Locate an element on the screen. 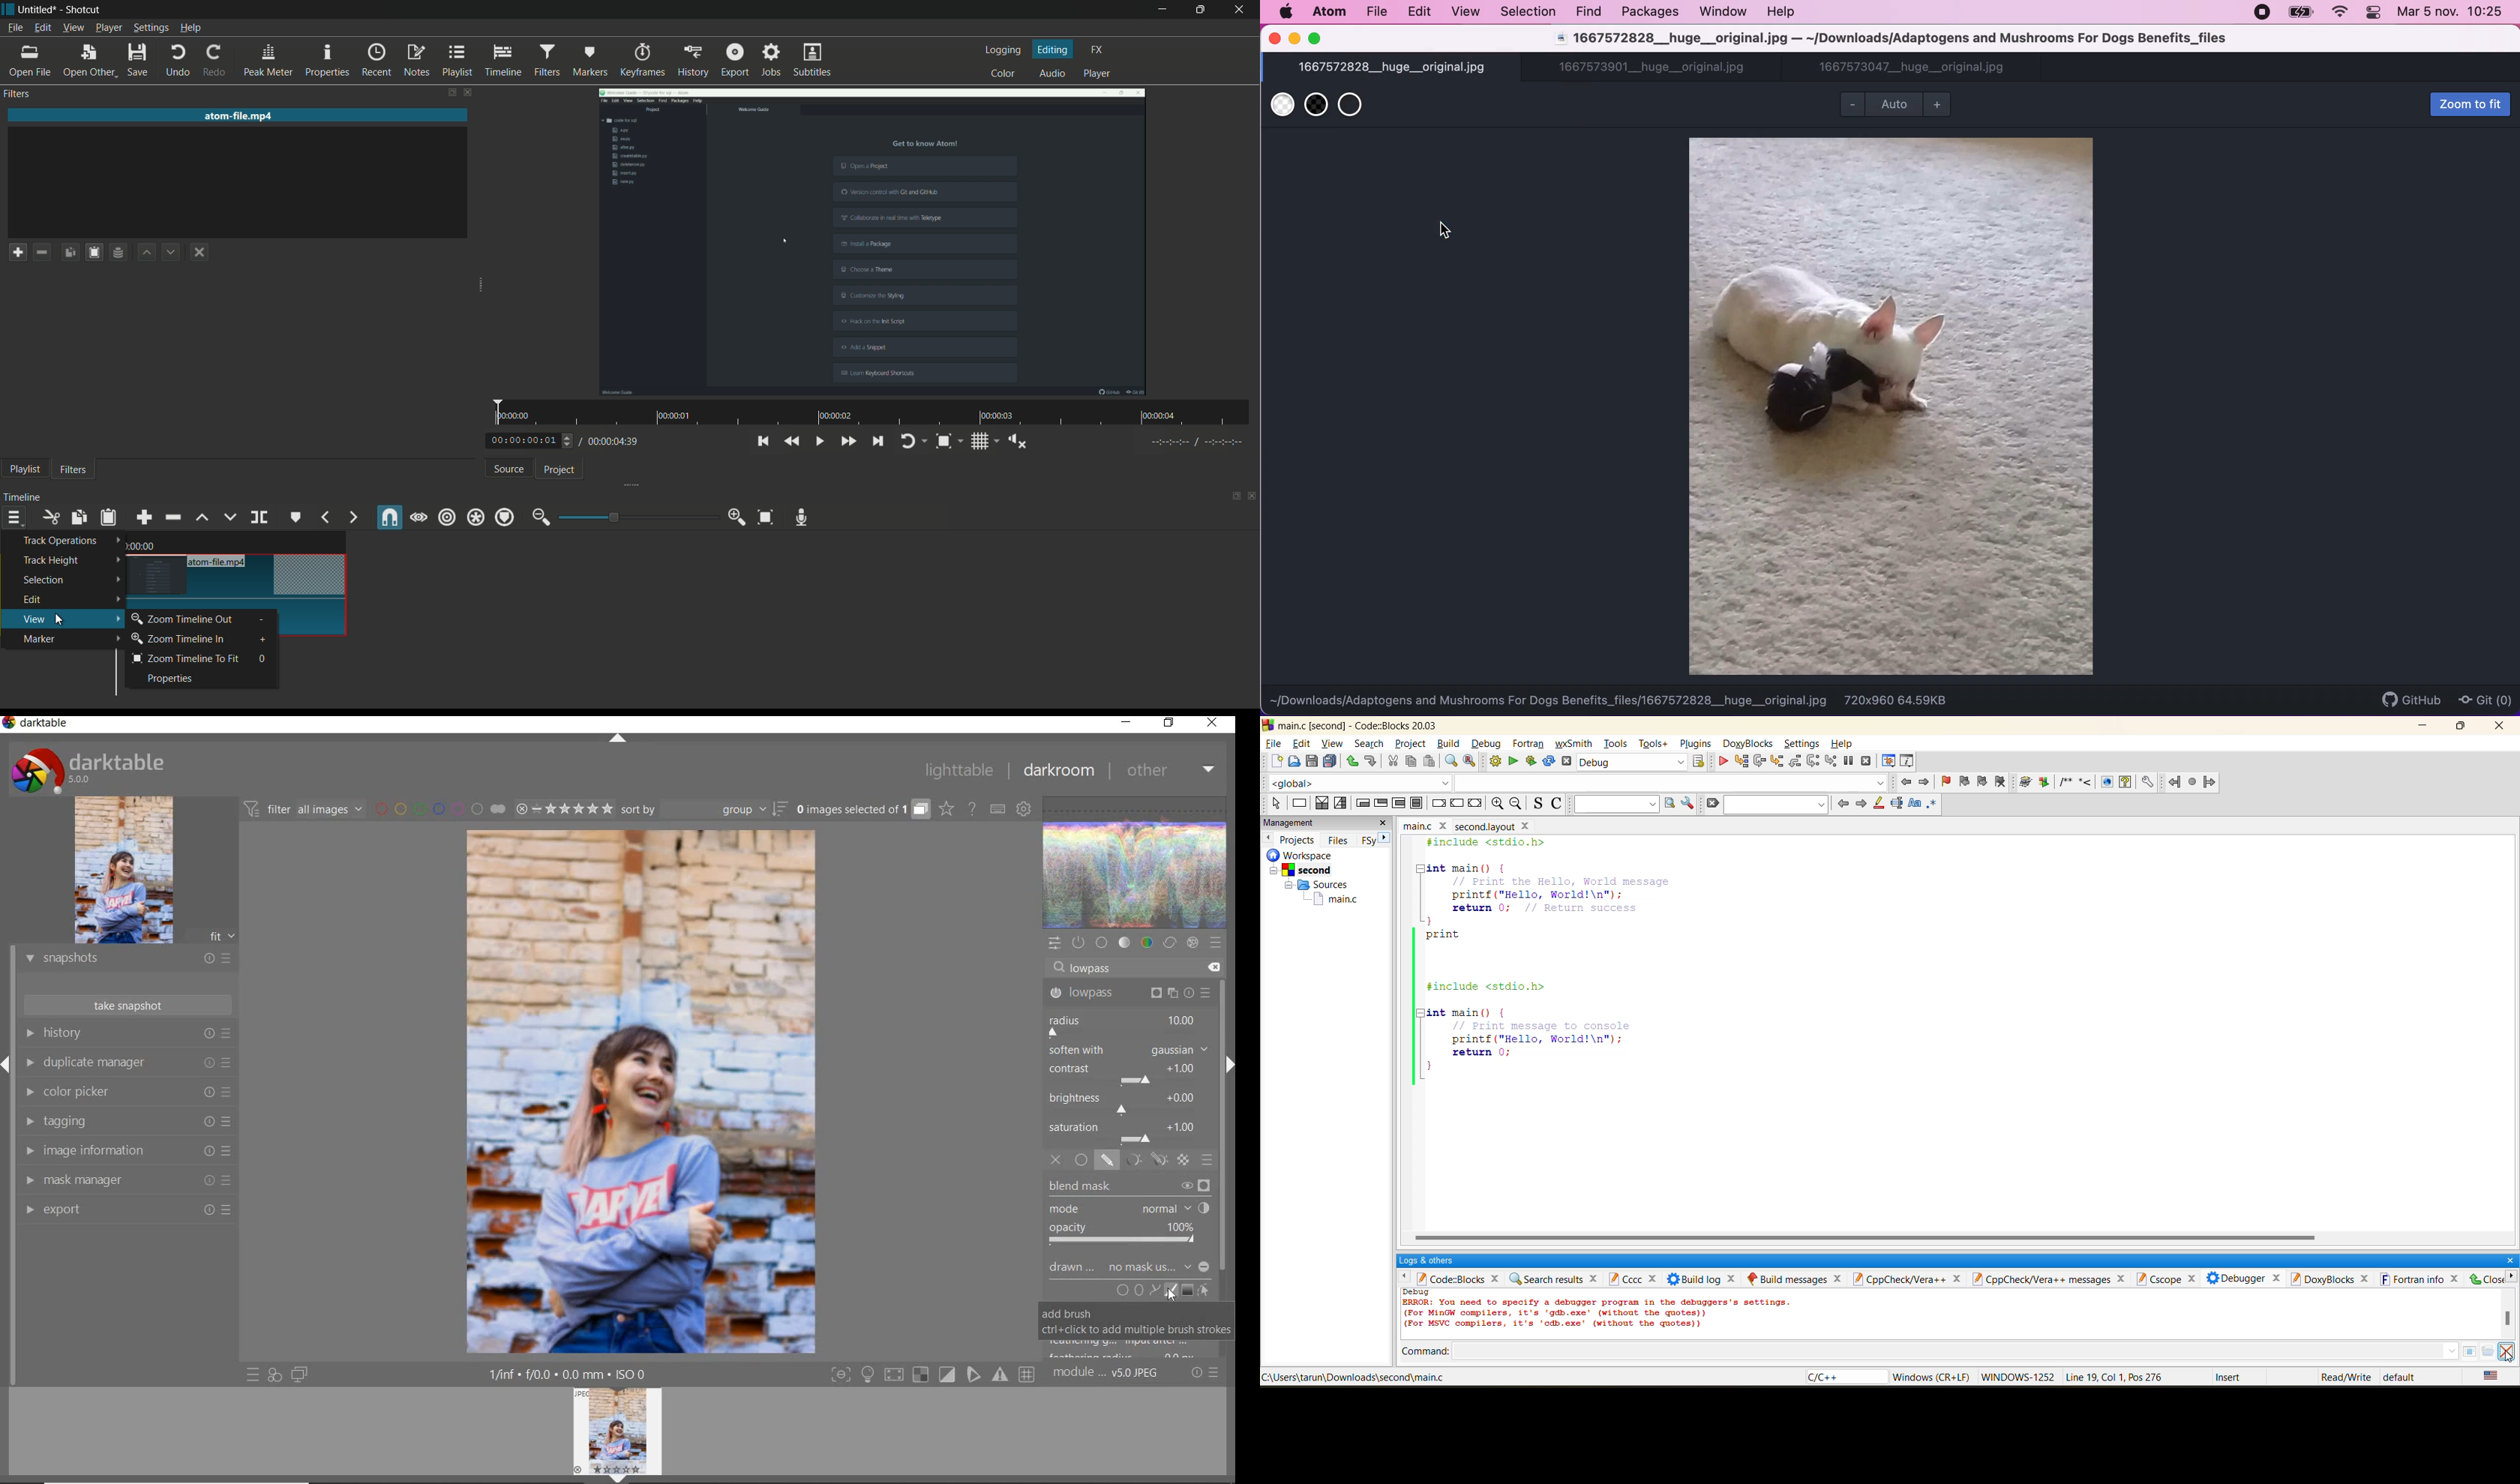  debugging windows is located at coordinates (1889, 761).